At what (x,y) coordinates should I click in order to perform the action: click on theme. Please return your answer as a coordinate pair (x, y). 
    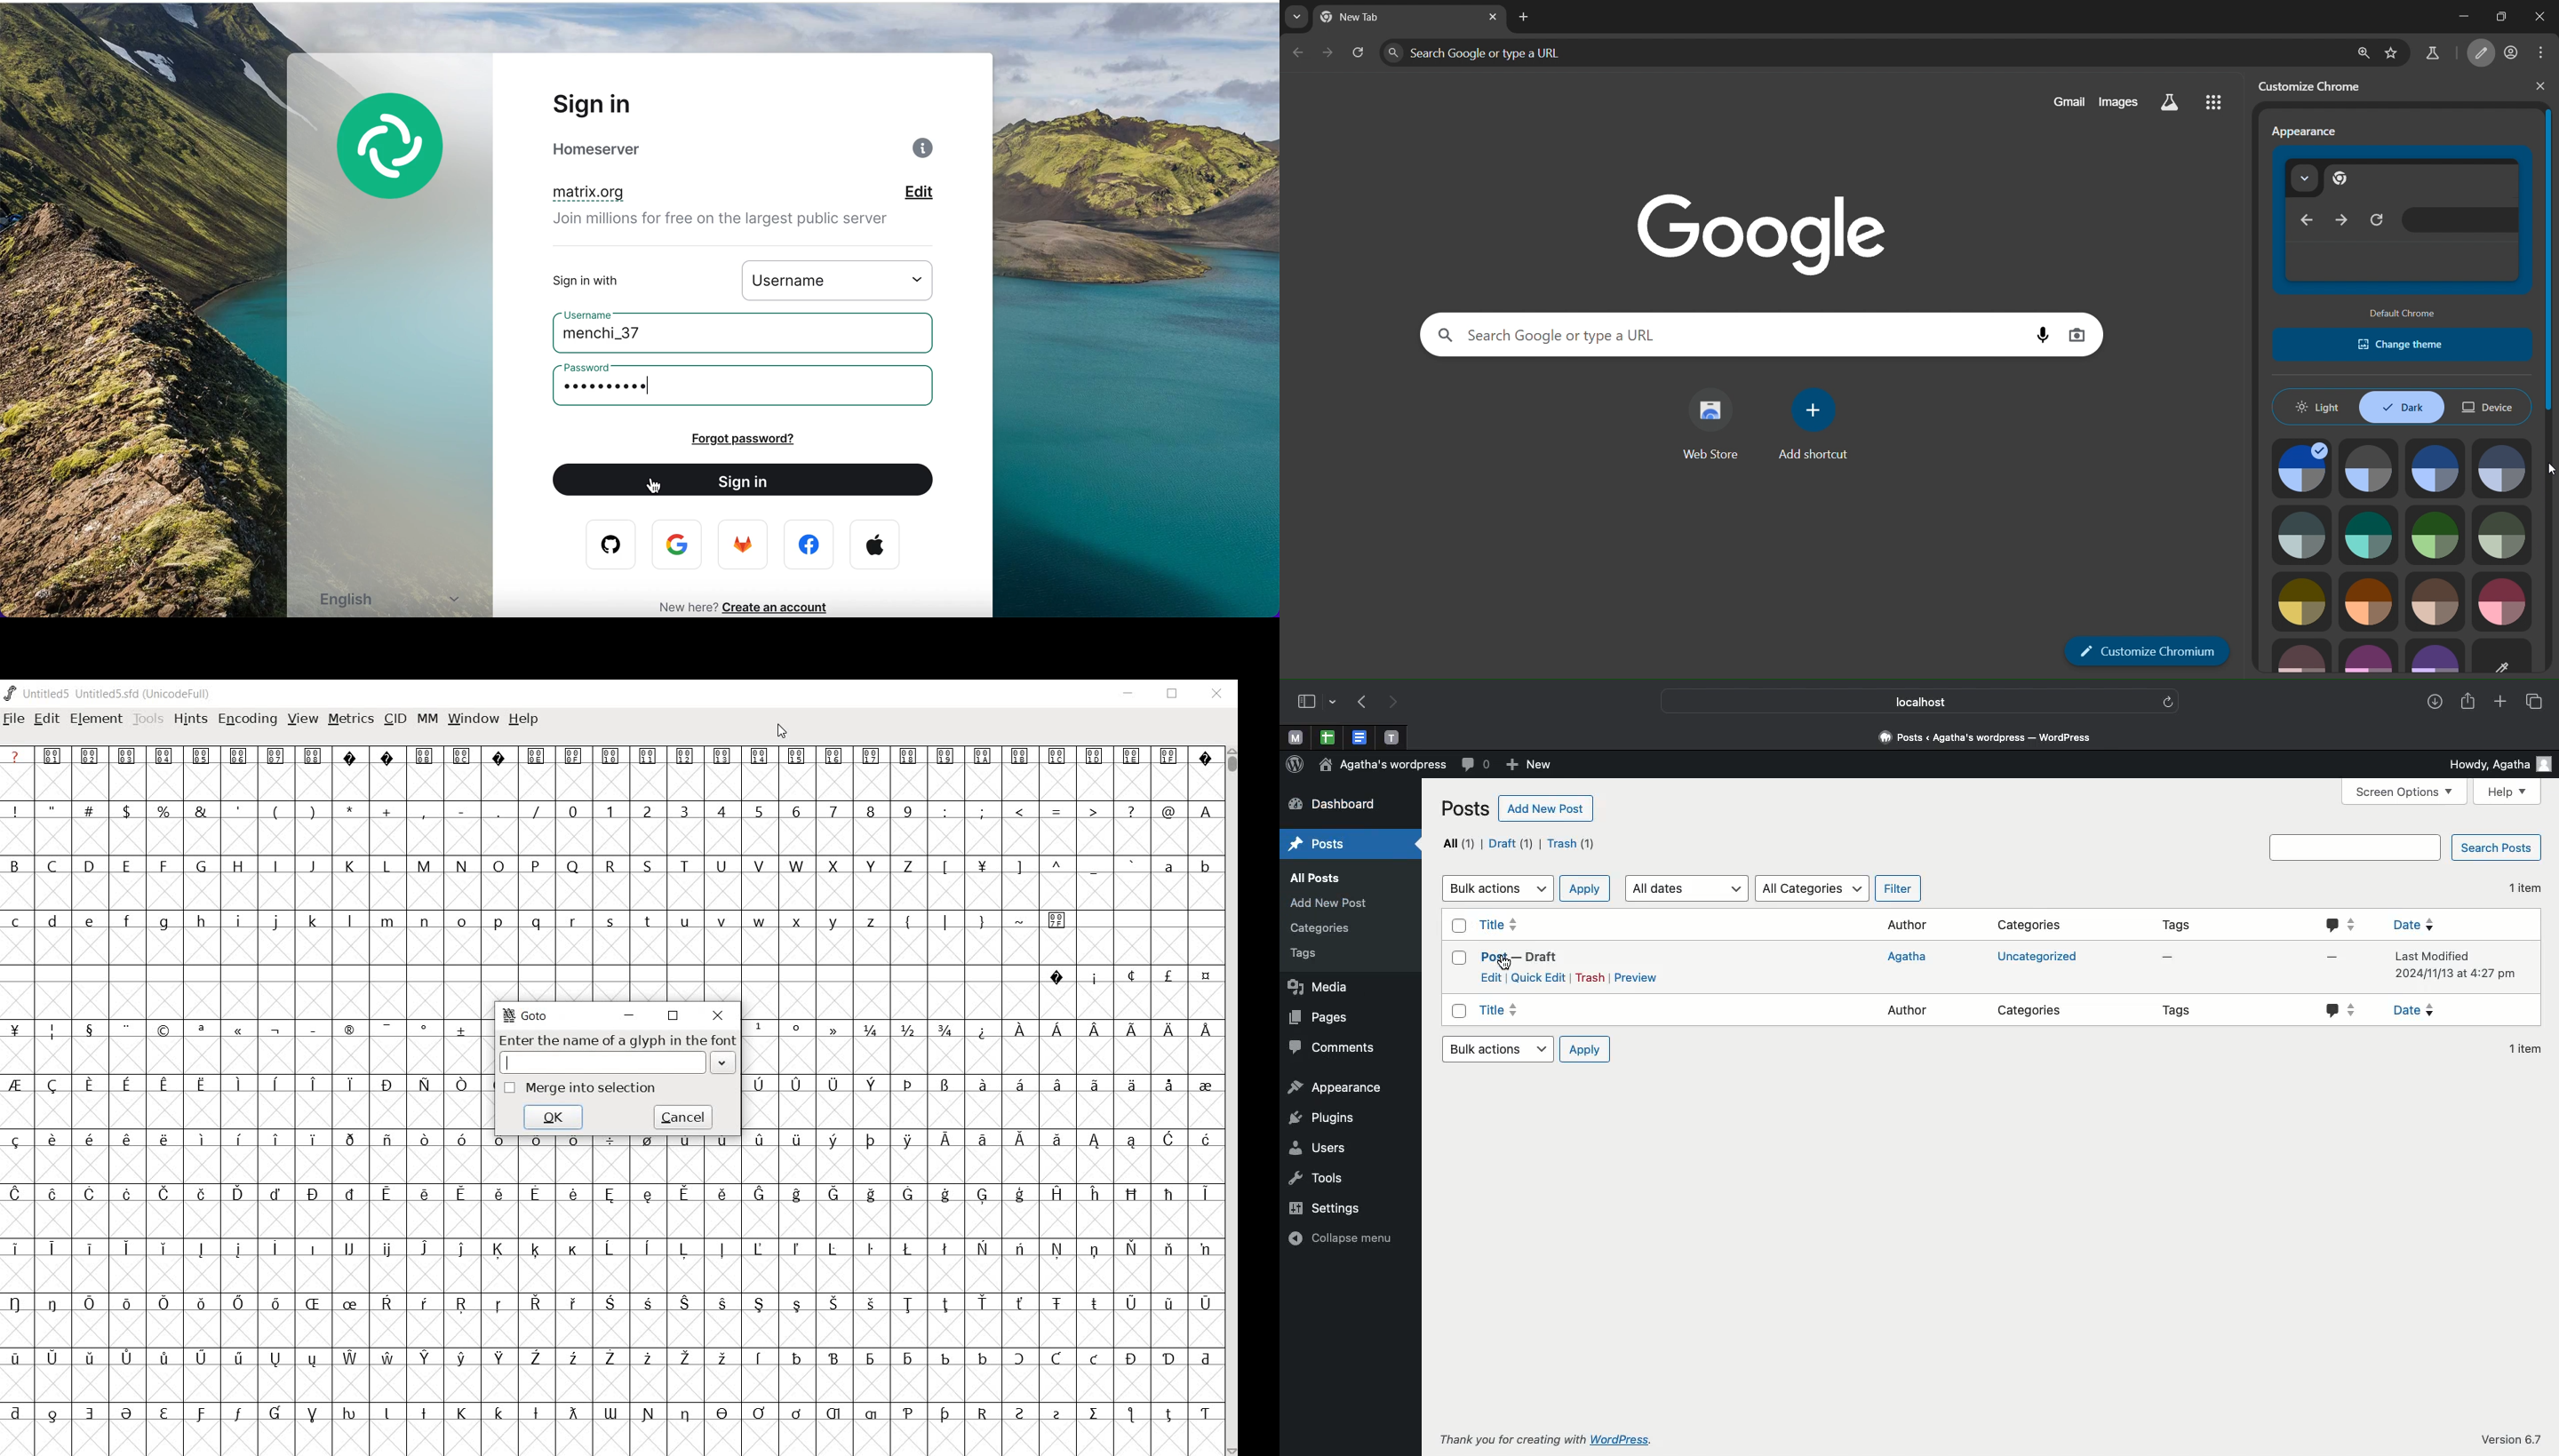
    Looking at the image, I should click on (2366, 602).